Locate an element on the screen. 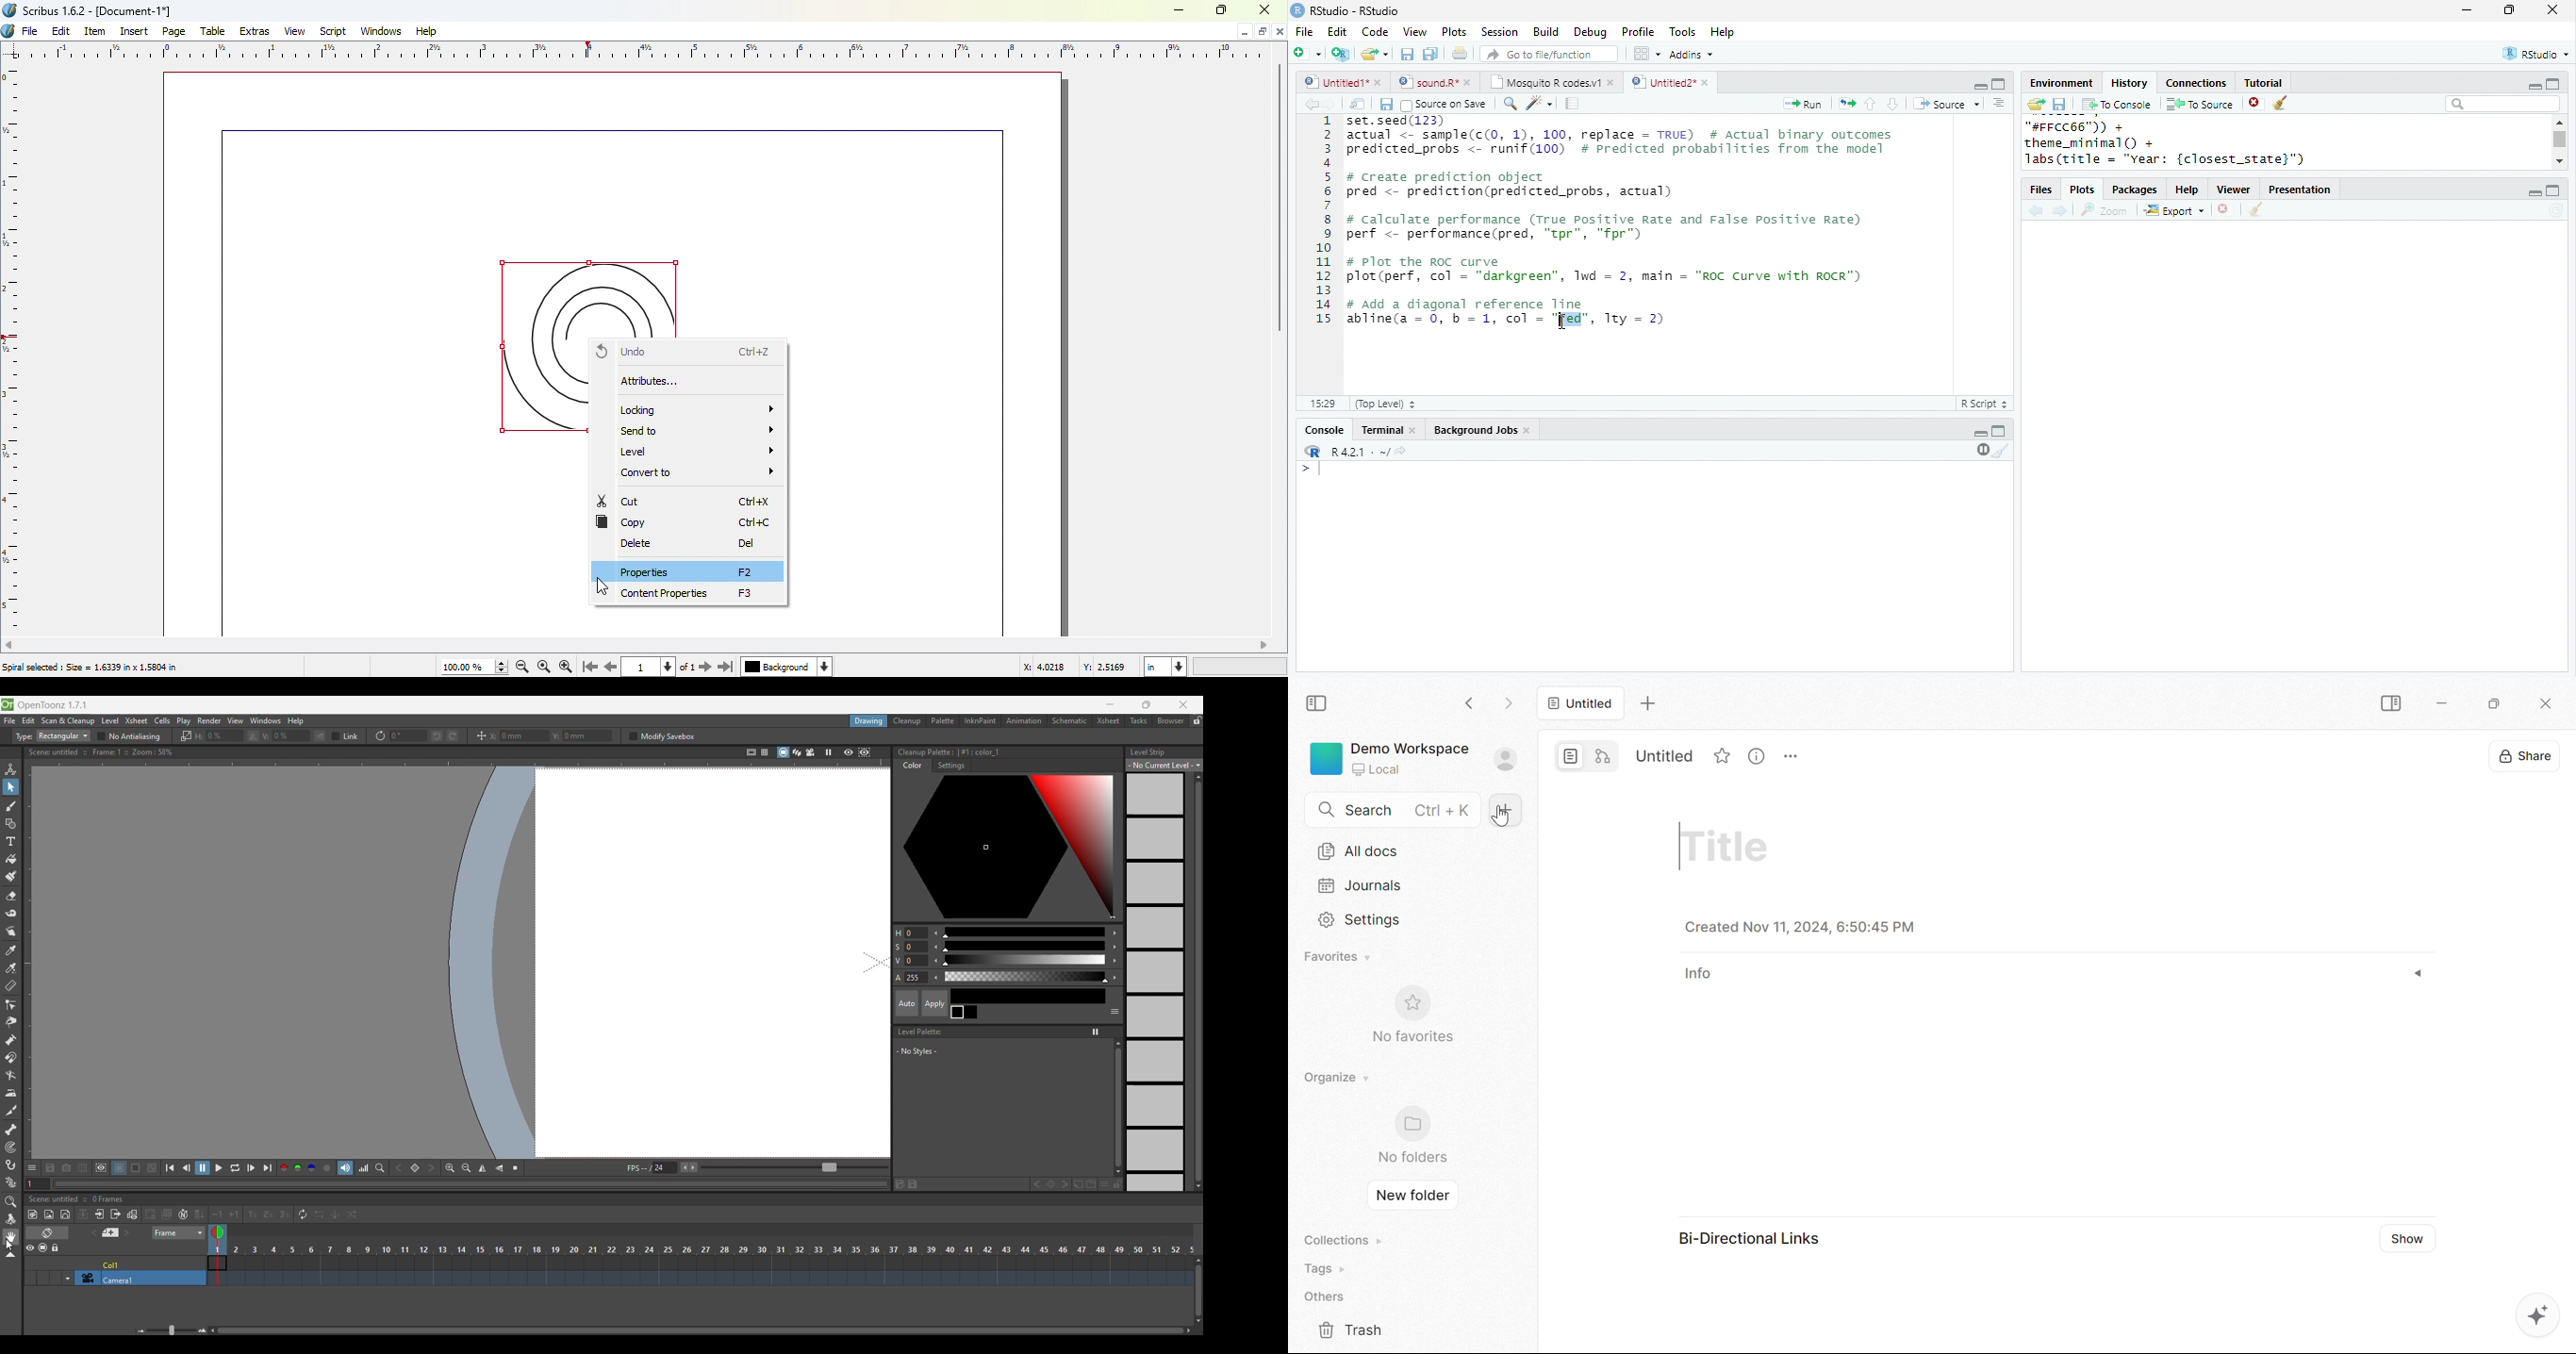 Image resolution: width=2576 pixels, height=1372 pixels. Go to the last page is located at coordinates (725, 667).